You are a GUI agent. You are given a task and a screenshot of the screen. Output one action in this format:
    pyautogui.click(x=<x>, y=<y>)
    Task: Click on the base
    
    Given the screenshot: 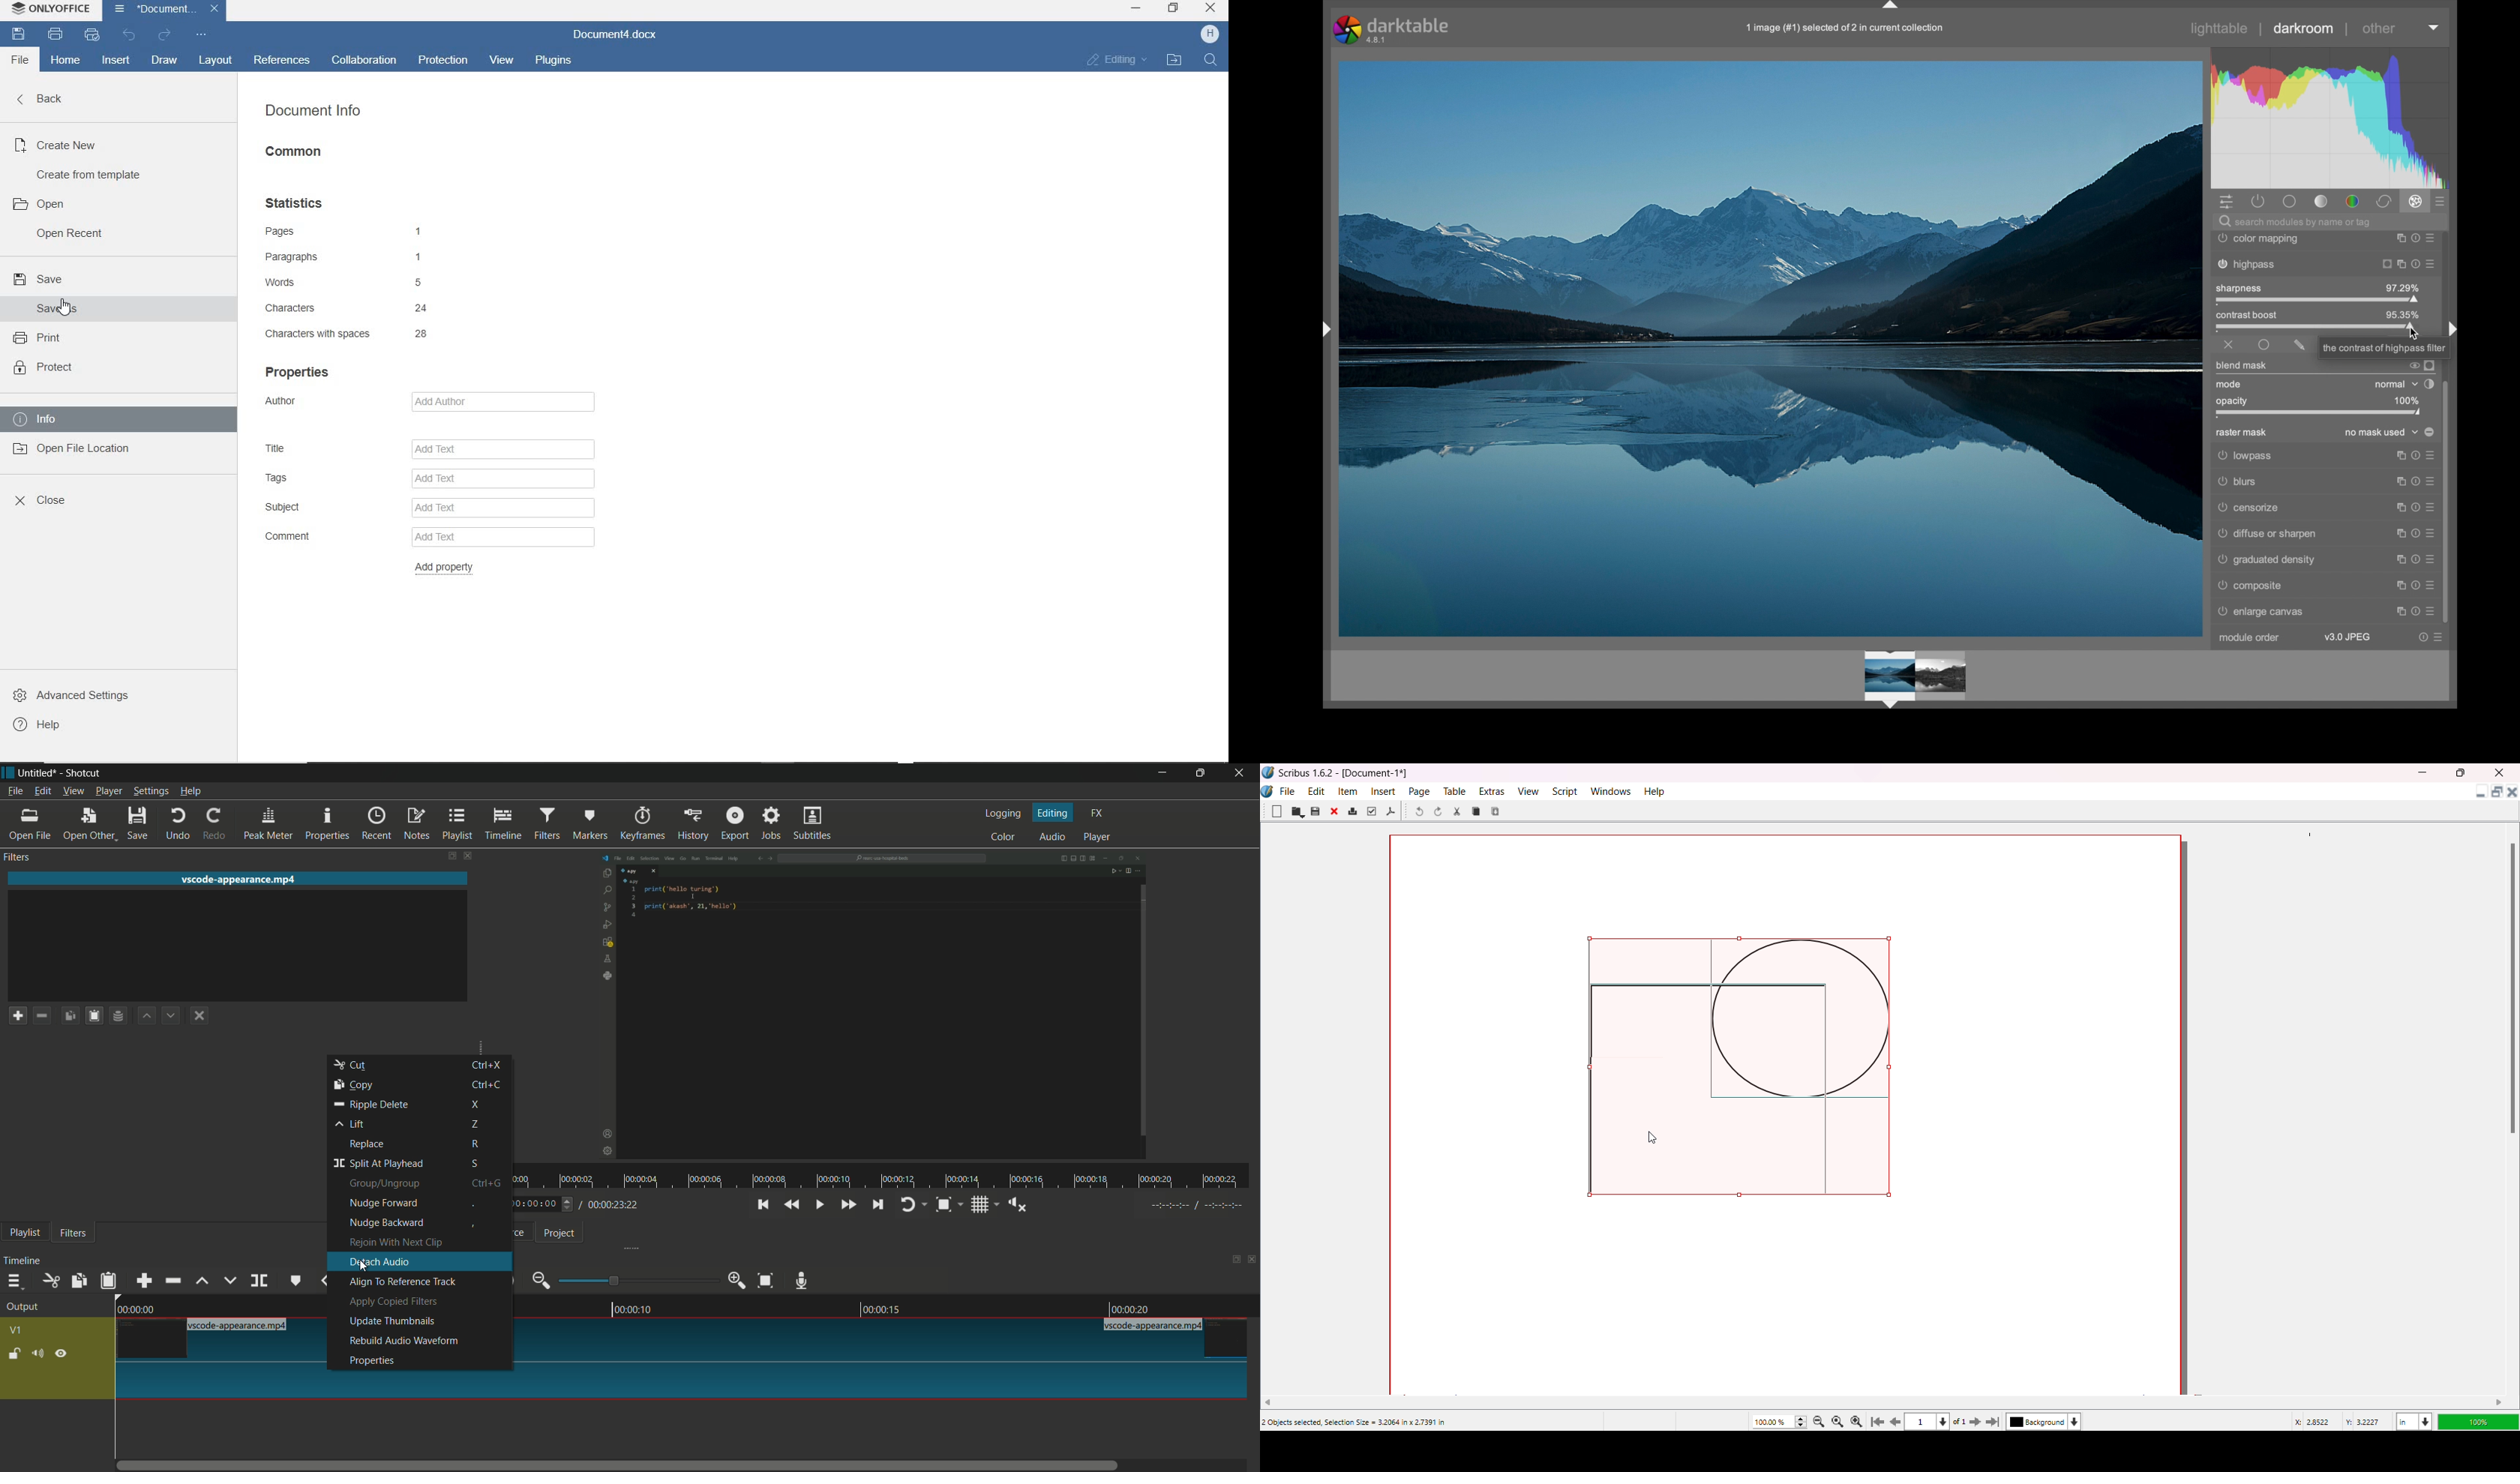 What is the action you would take?
    pyautogui.click(x=2291, y=203)
    